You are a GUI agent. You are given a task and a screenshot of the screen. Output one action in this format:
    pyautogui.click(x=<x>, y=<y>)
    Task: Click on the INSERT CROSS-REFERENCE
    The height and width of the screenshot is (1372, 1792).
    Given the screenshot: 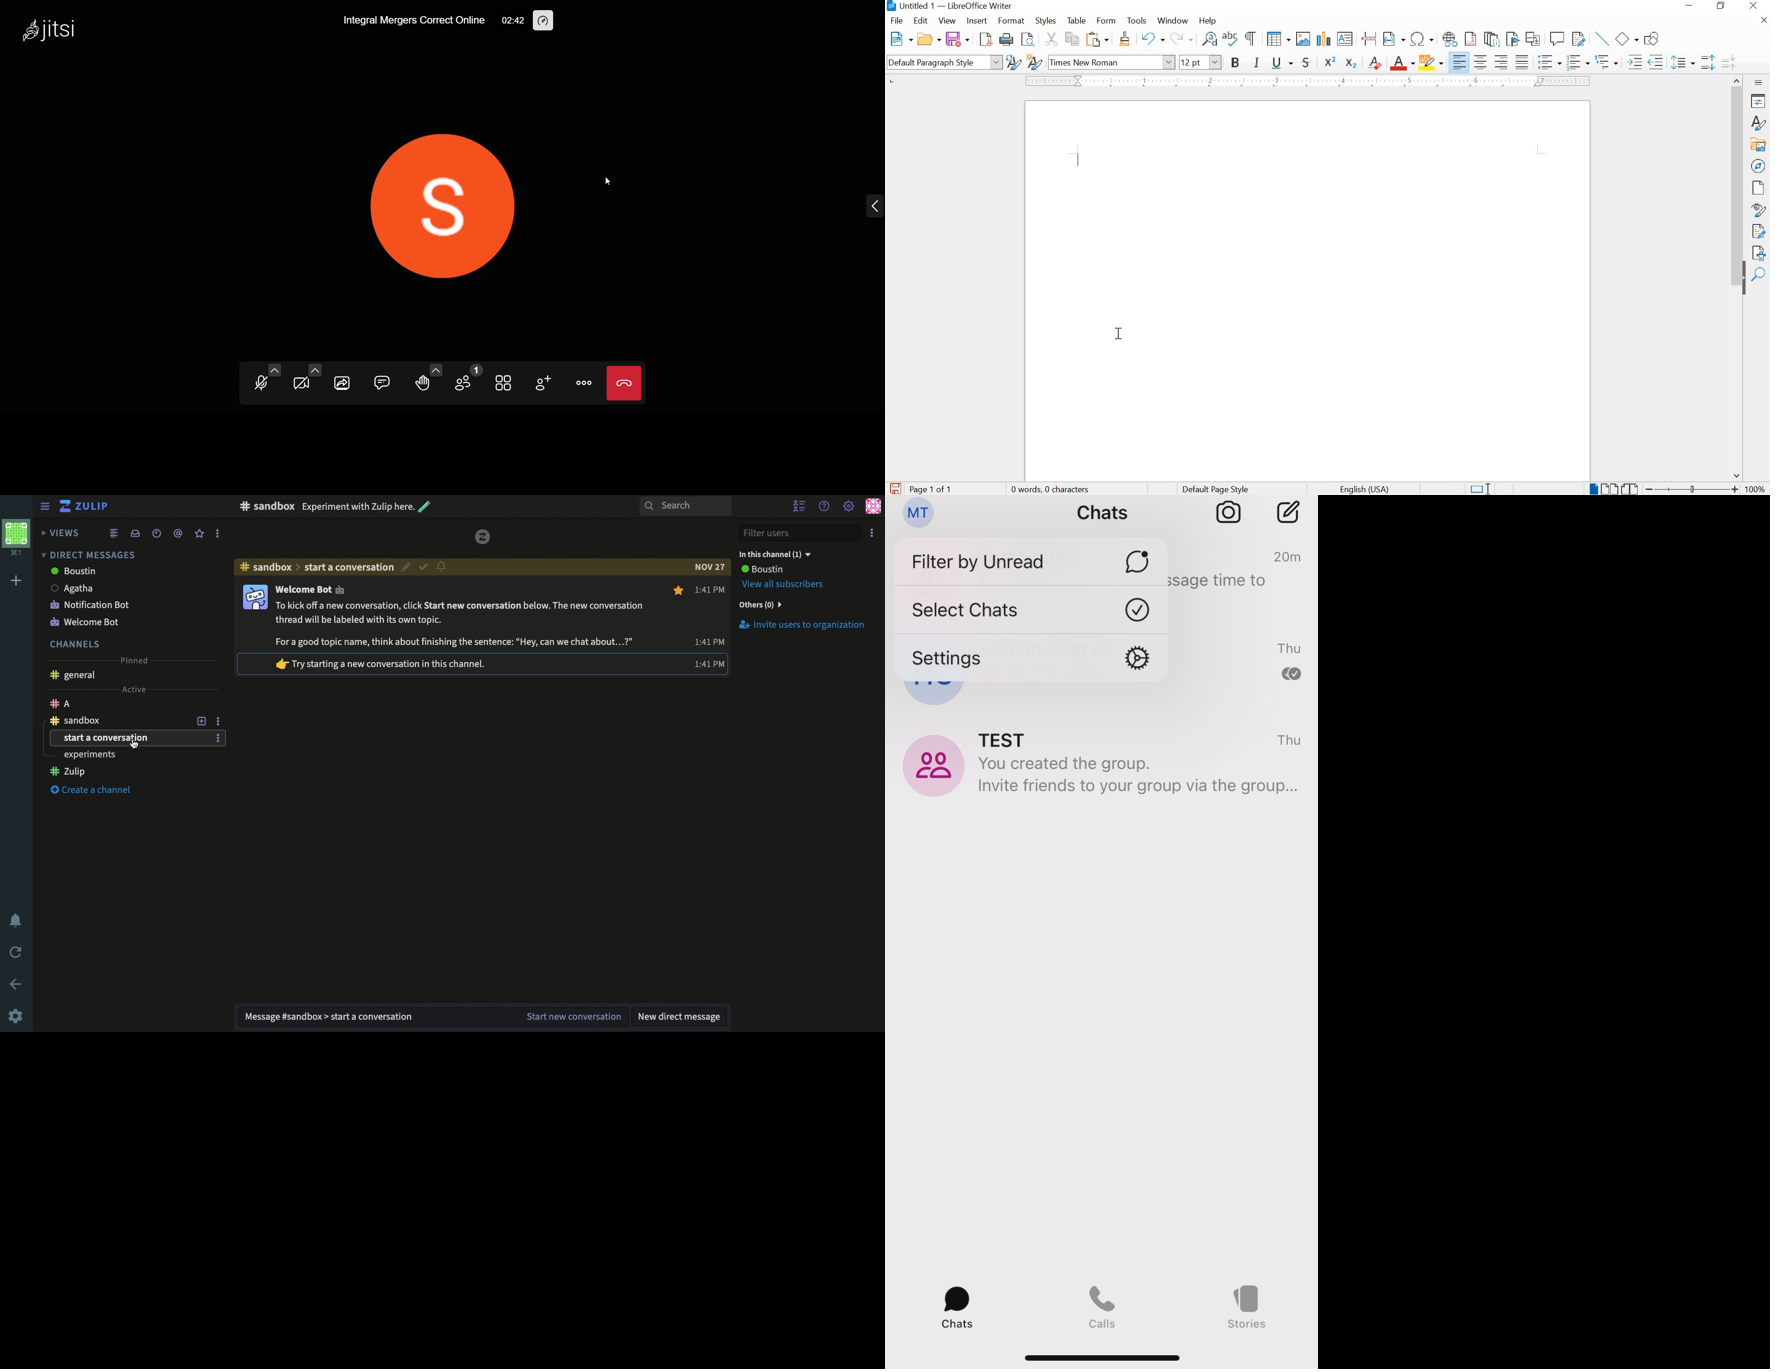 What is the action you would take?
    pyautogui.click(x=1535, y=38)
    